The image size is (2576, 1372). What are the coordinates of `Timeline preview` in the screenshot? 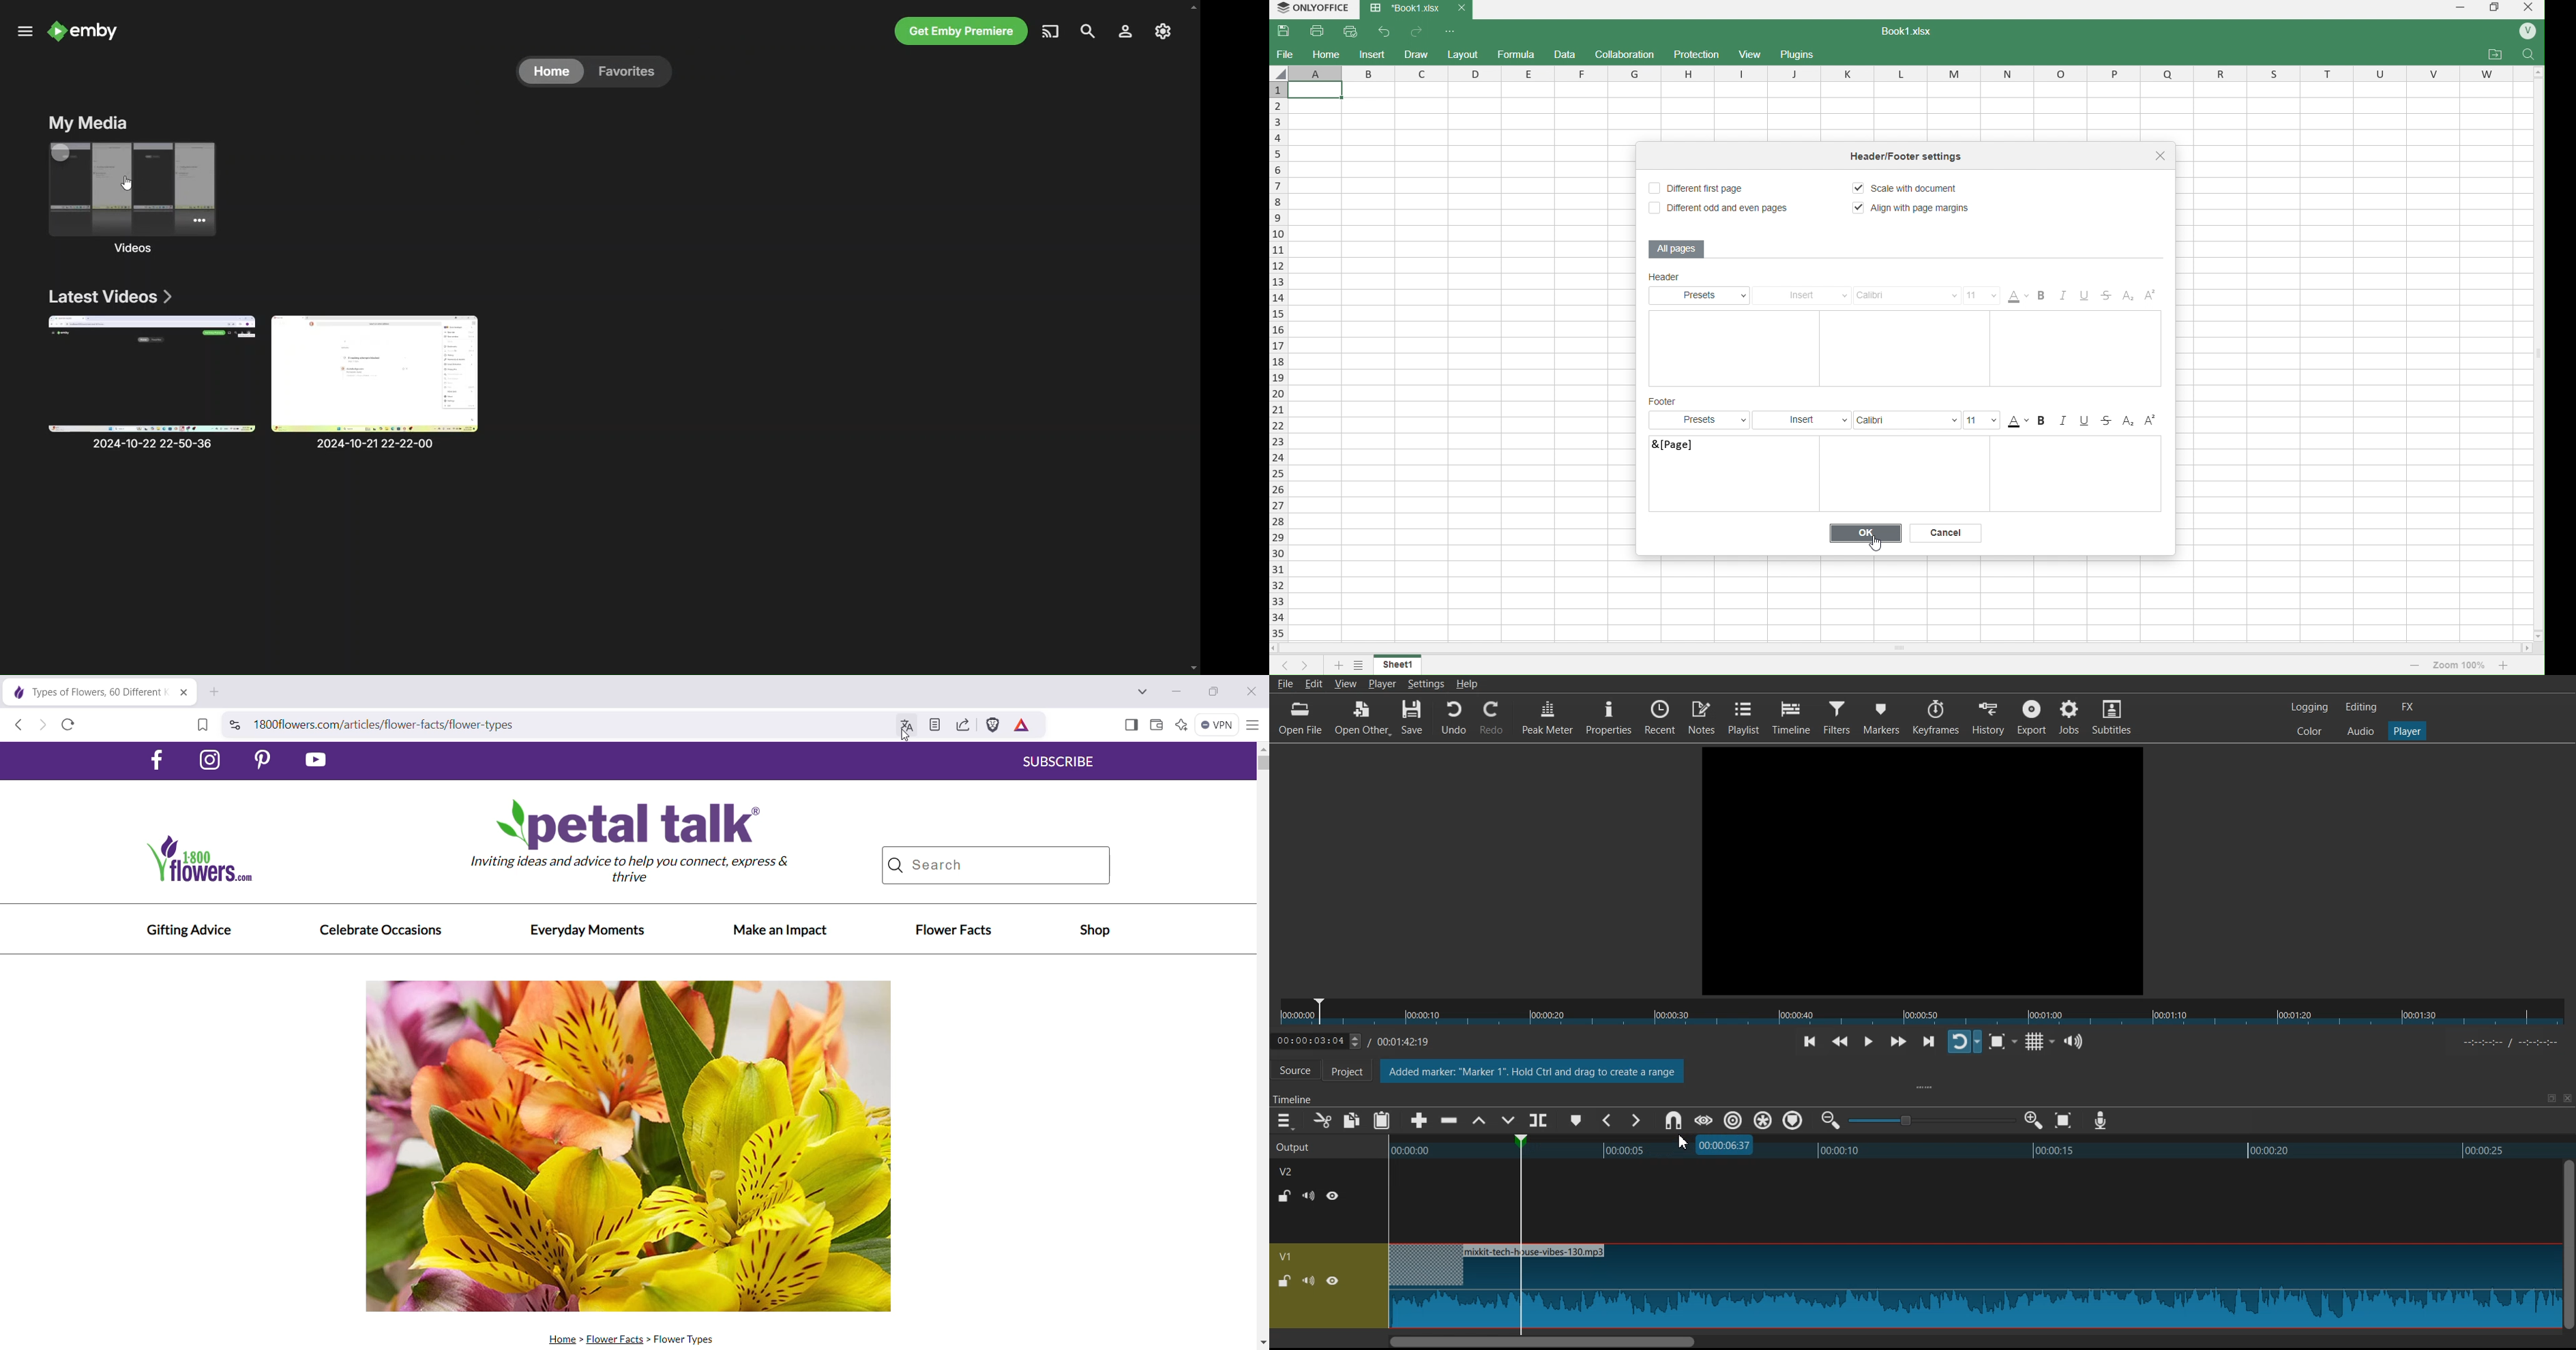 It's located at (1975, 1149).